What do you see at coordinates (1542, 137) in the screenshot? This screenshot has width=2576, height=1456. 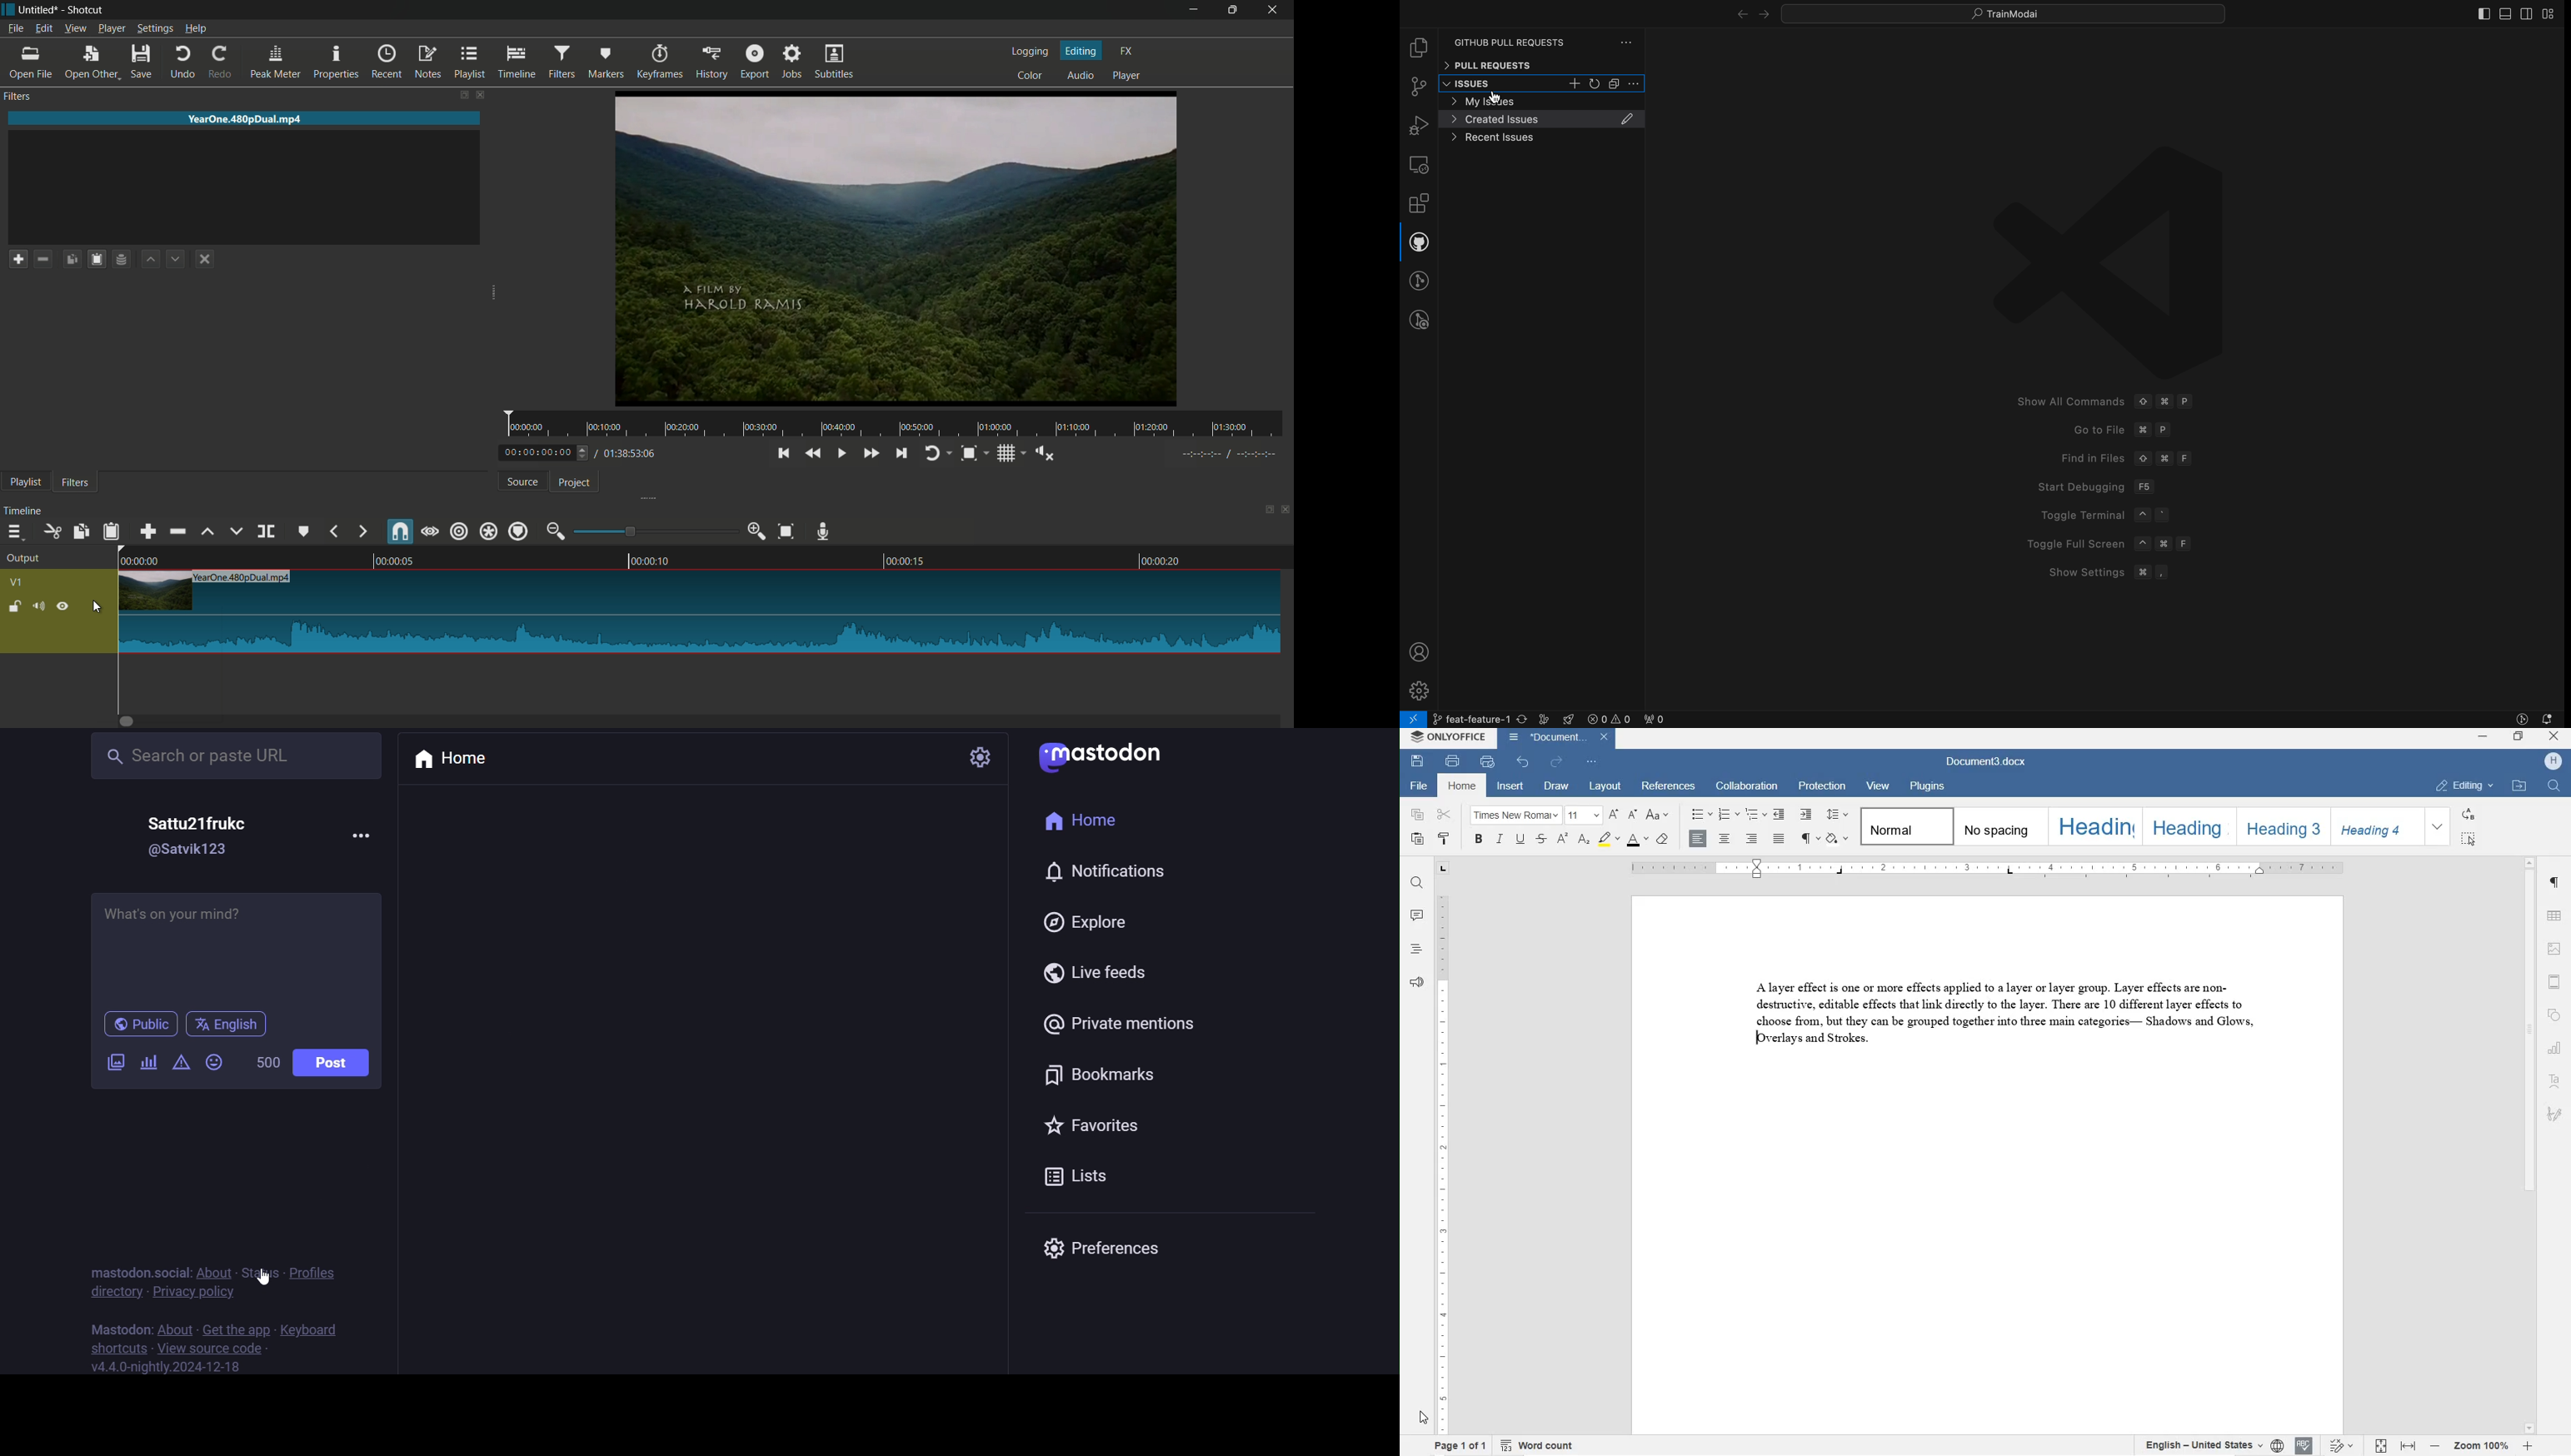 I see `recent issues` at bounding box center [1542, 137].